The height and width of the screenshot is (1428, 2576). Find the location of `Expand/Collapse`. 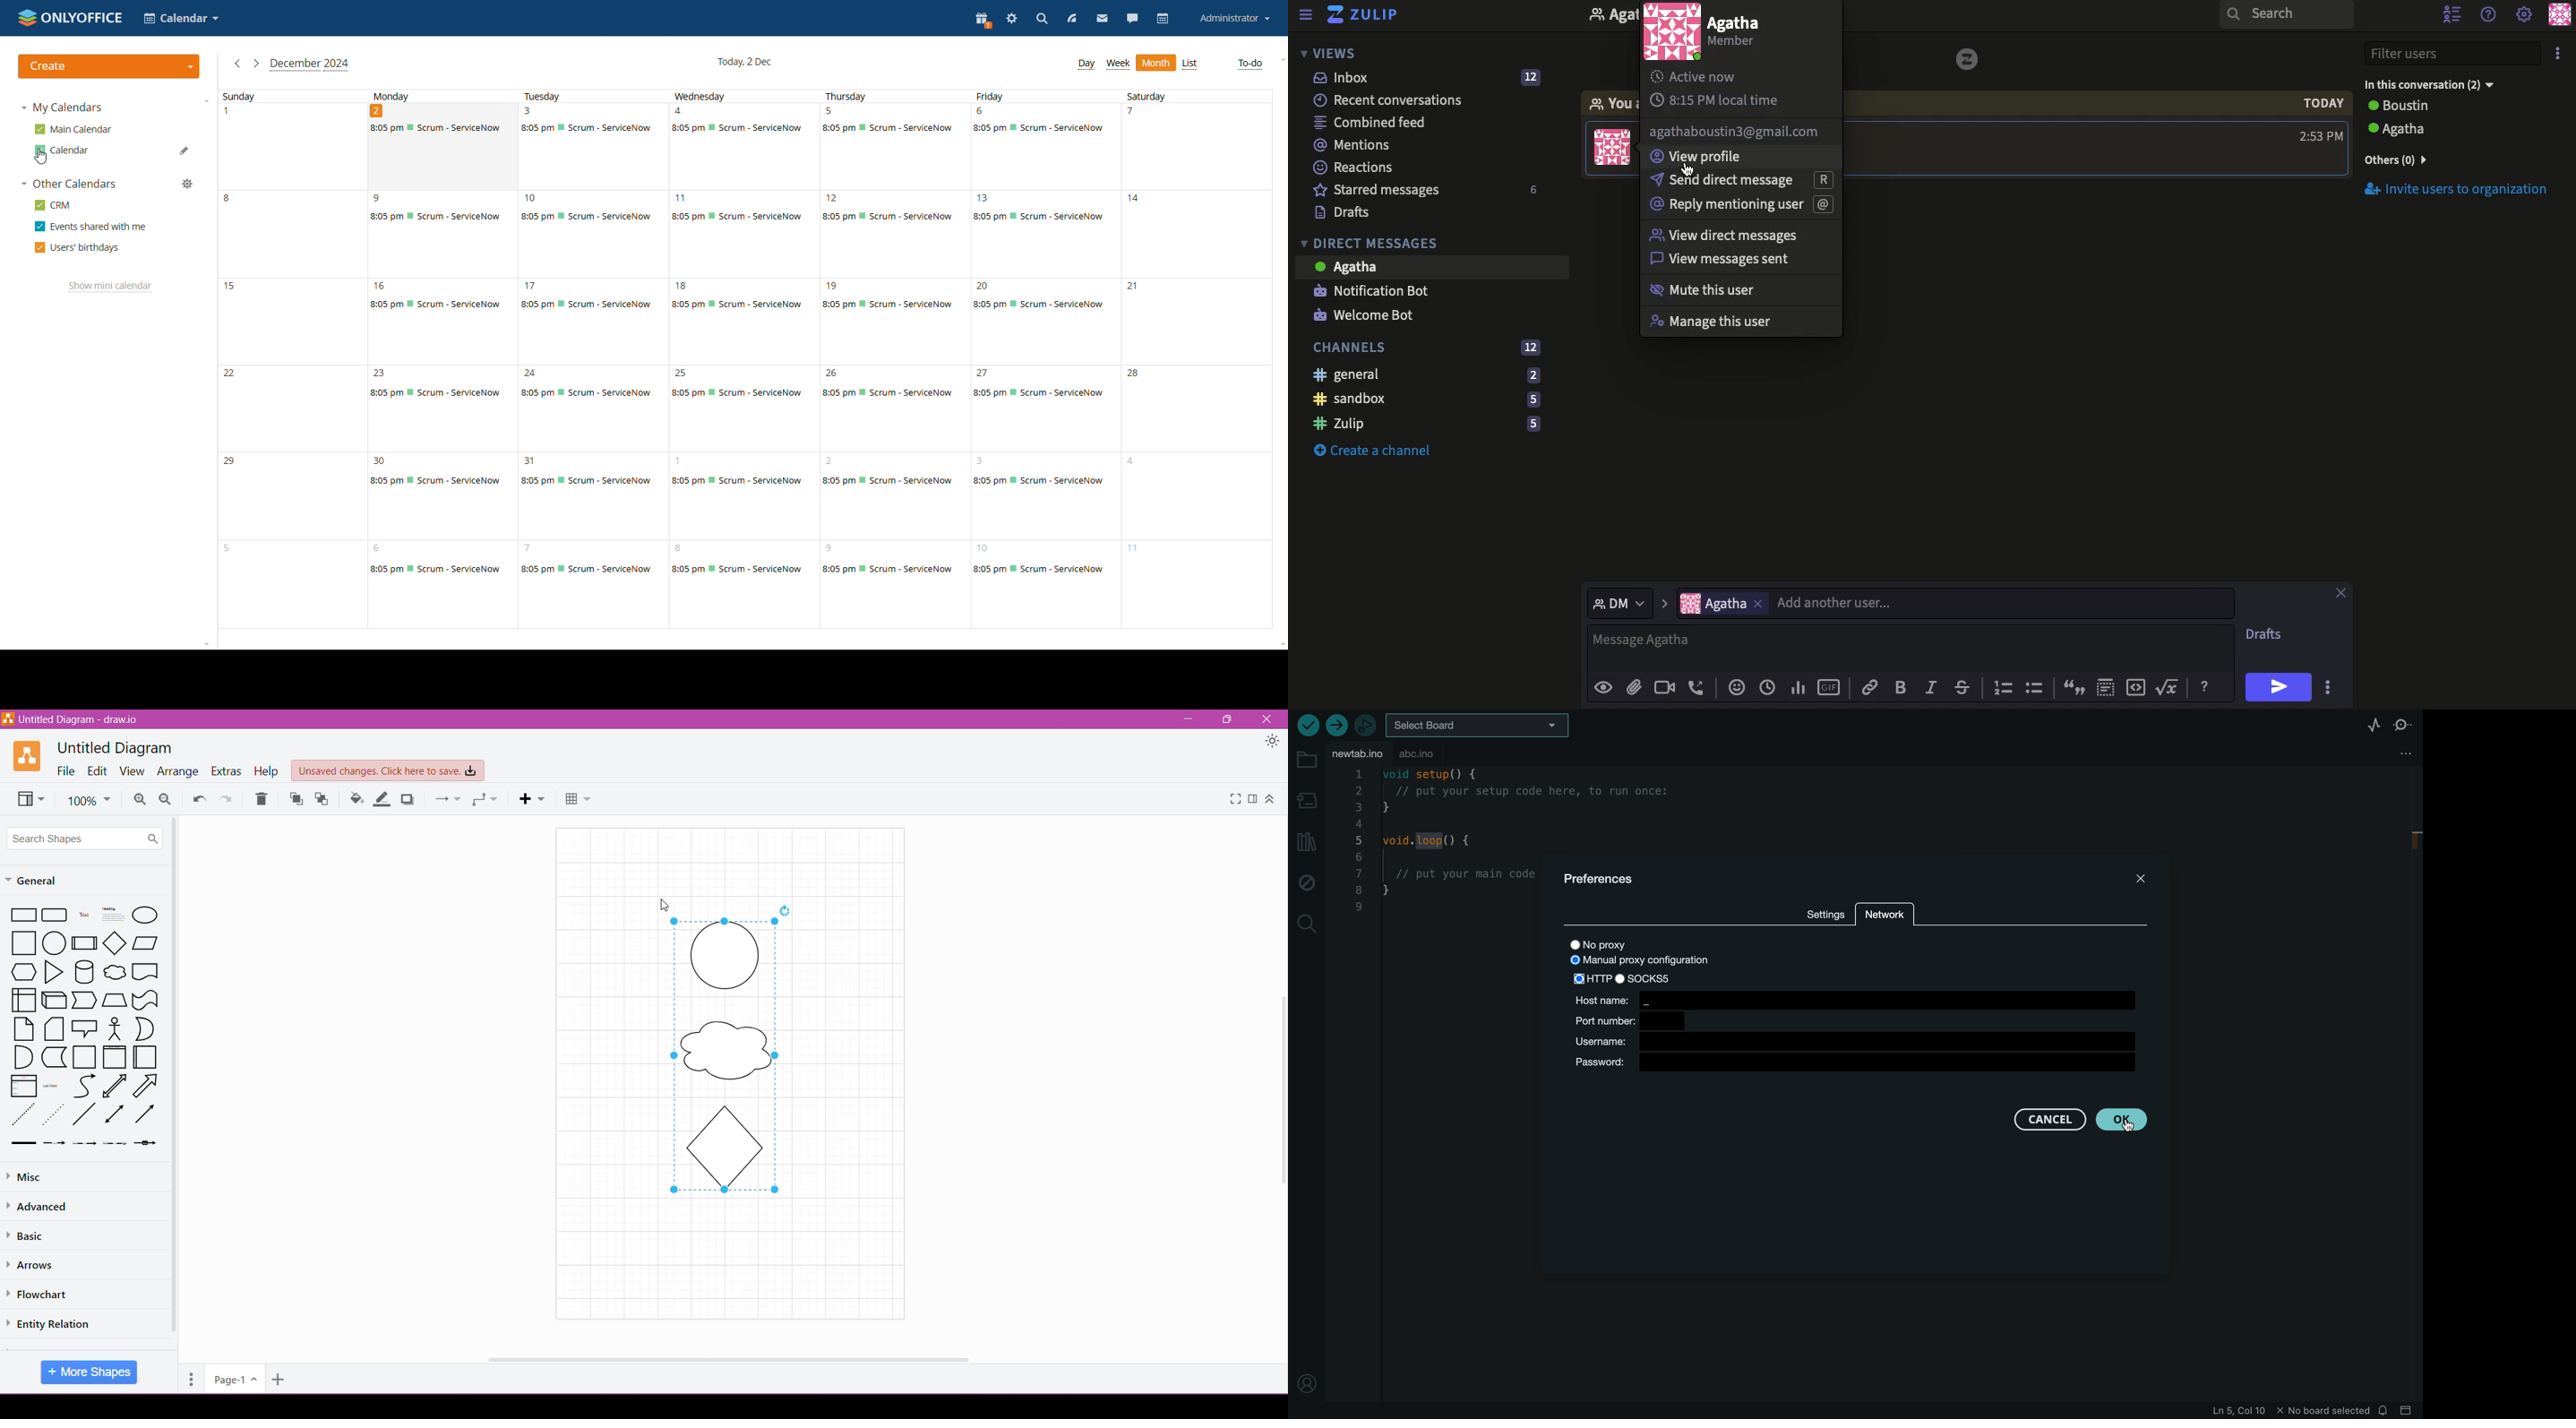

Expand/Collapse is located at coordinates (1270, 799).